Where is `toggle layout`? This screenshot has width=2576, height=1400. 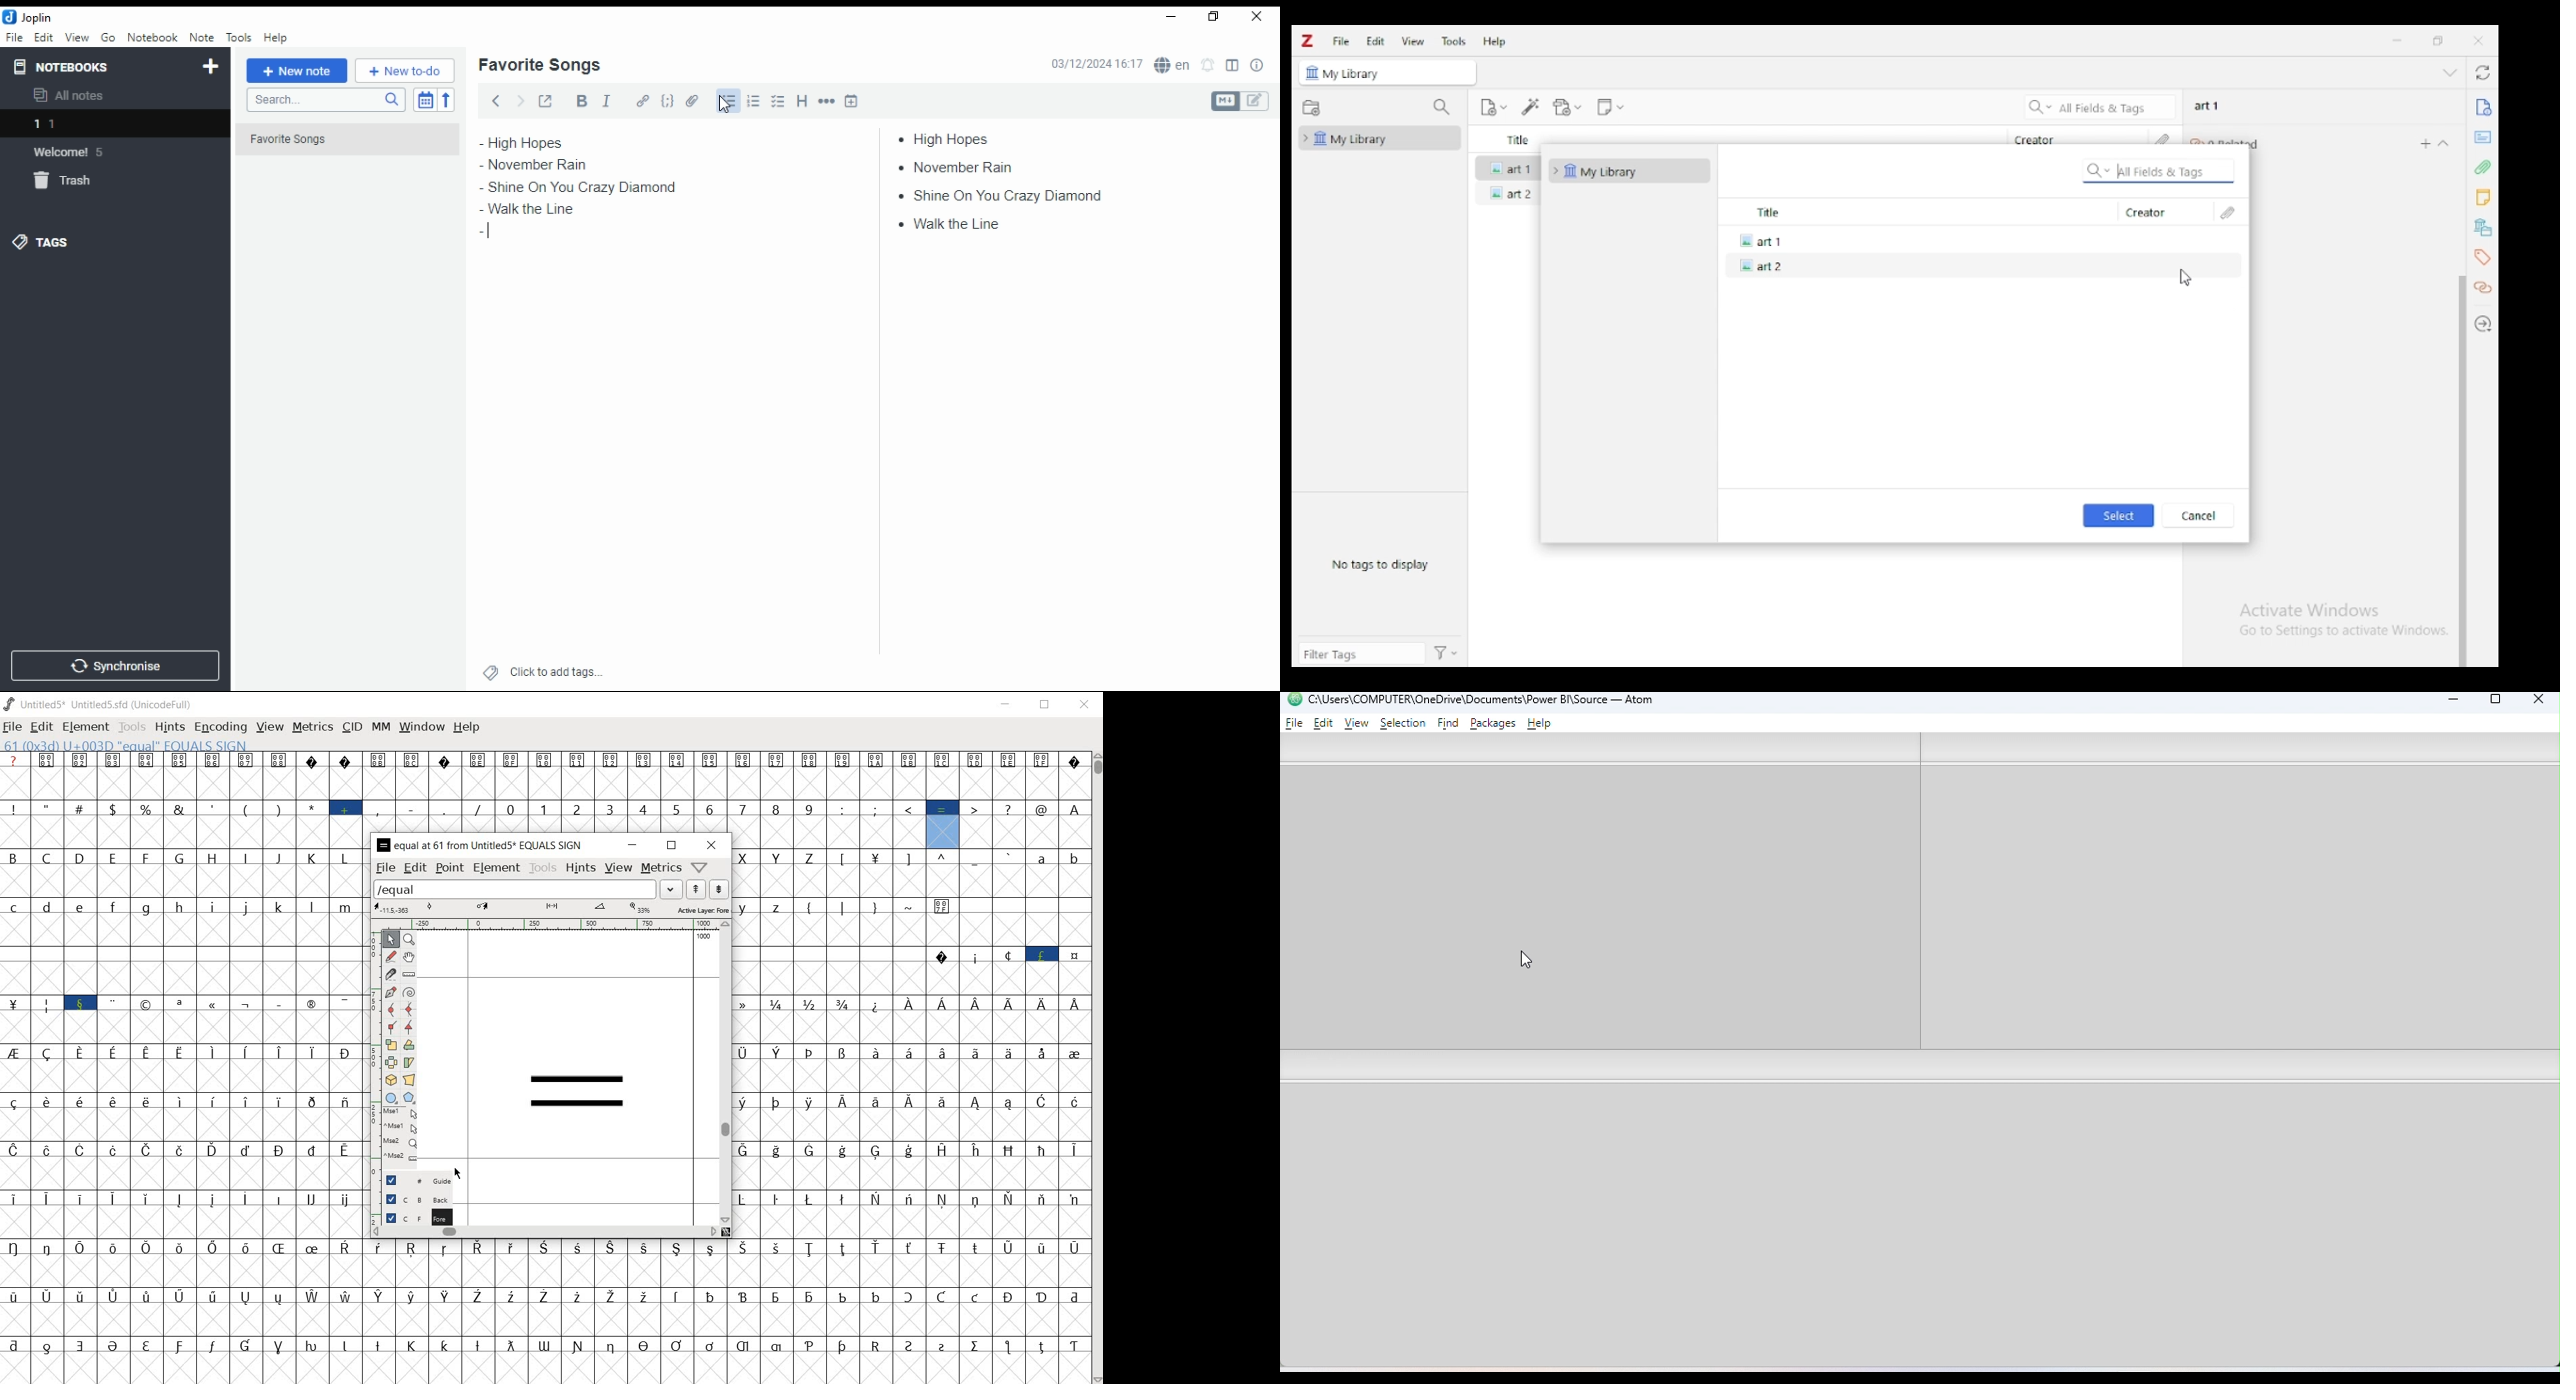
toggle layout is located at coordinates (1233, 66).